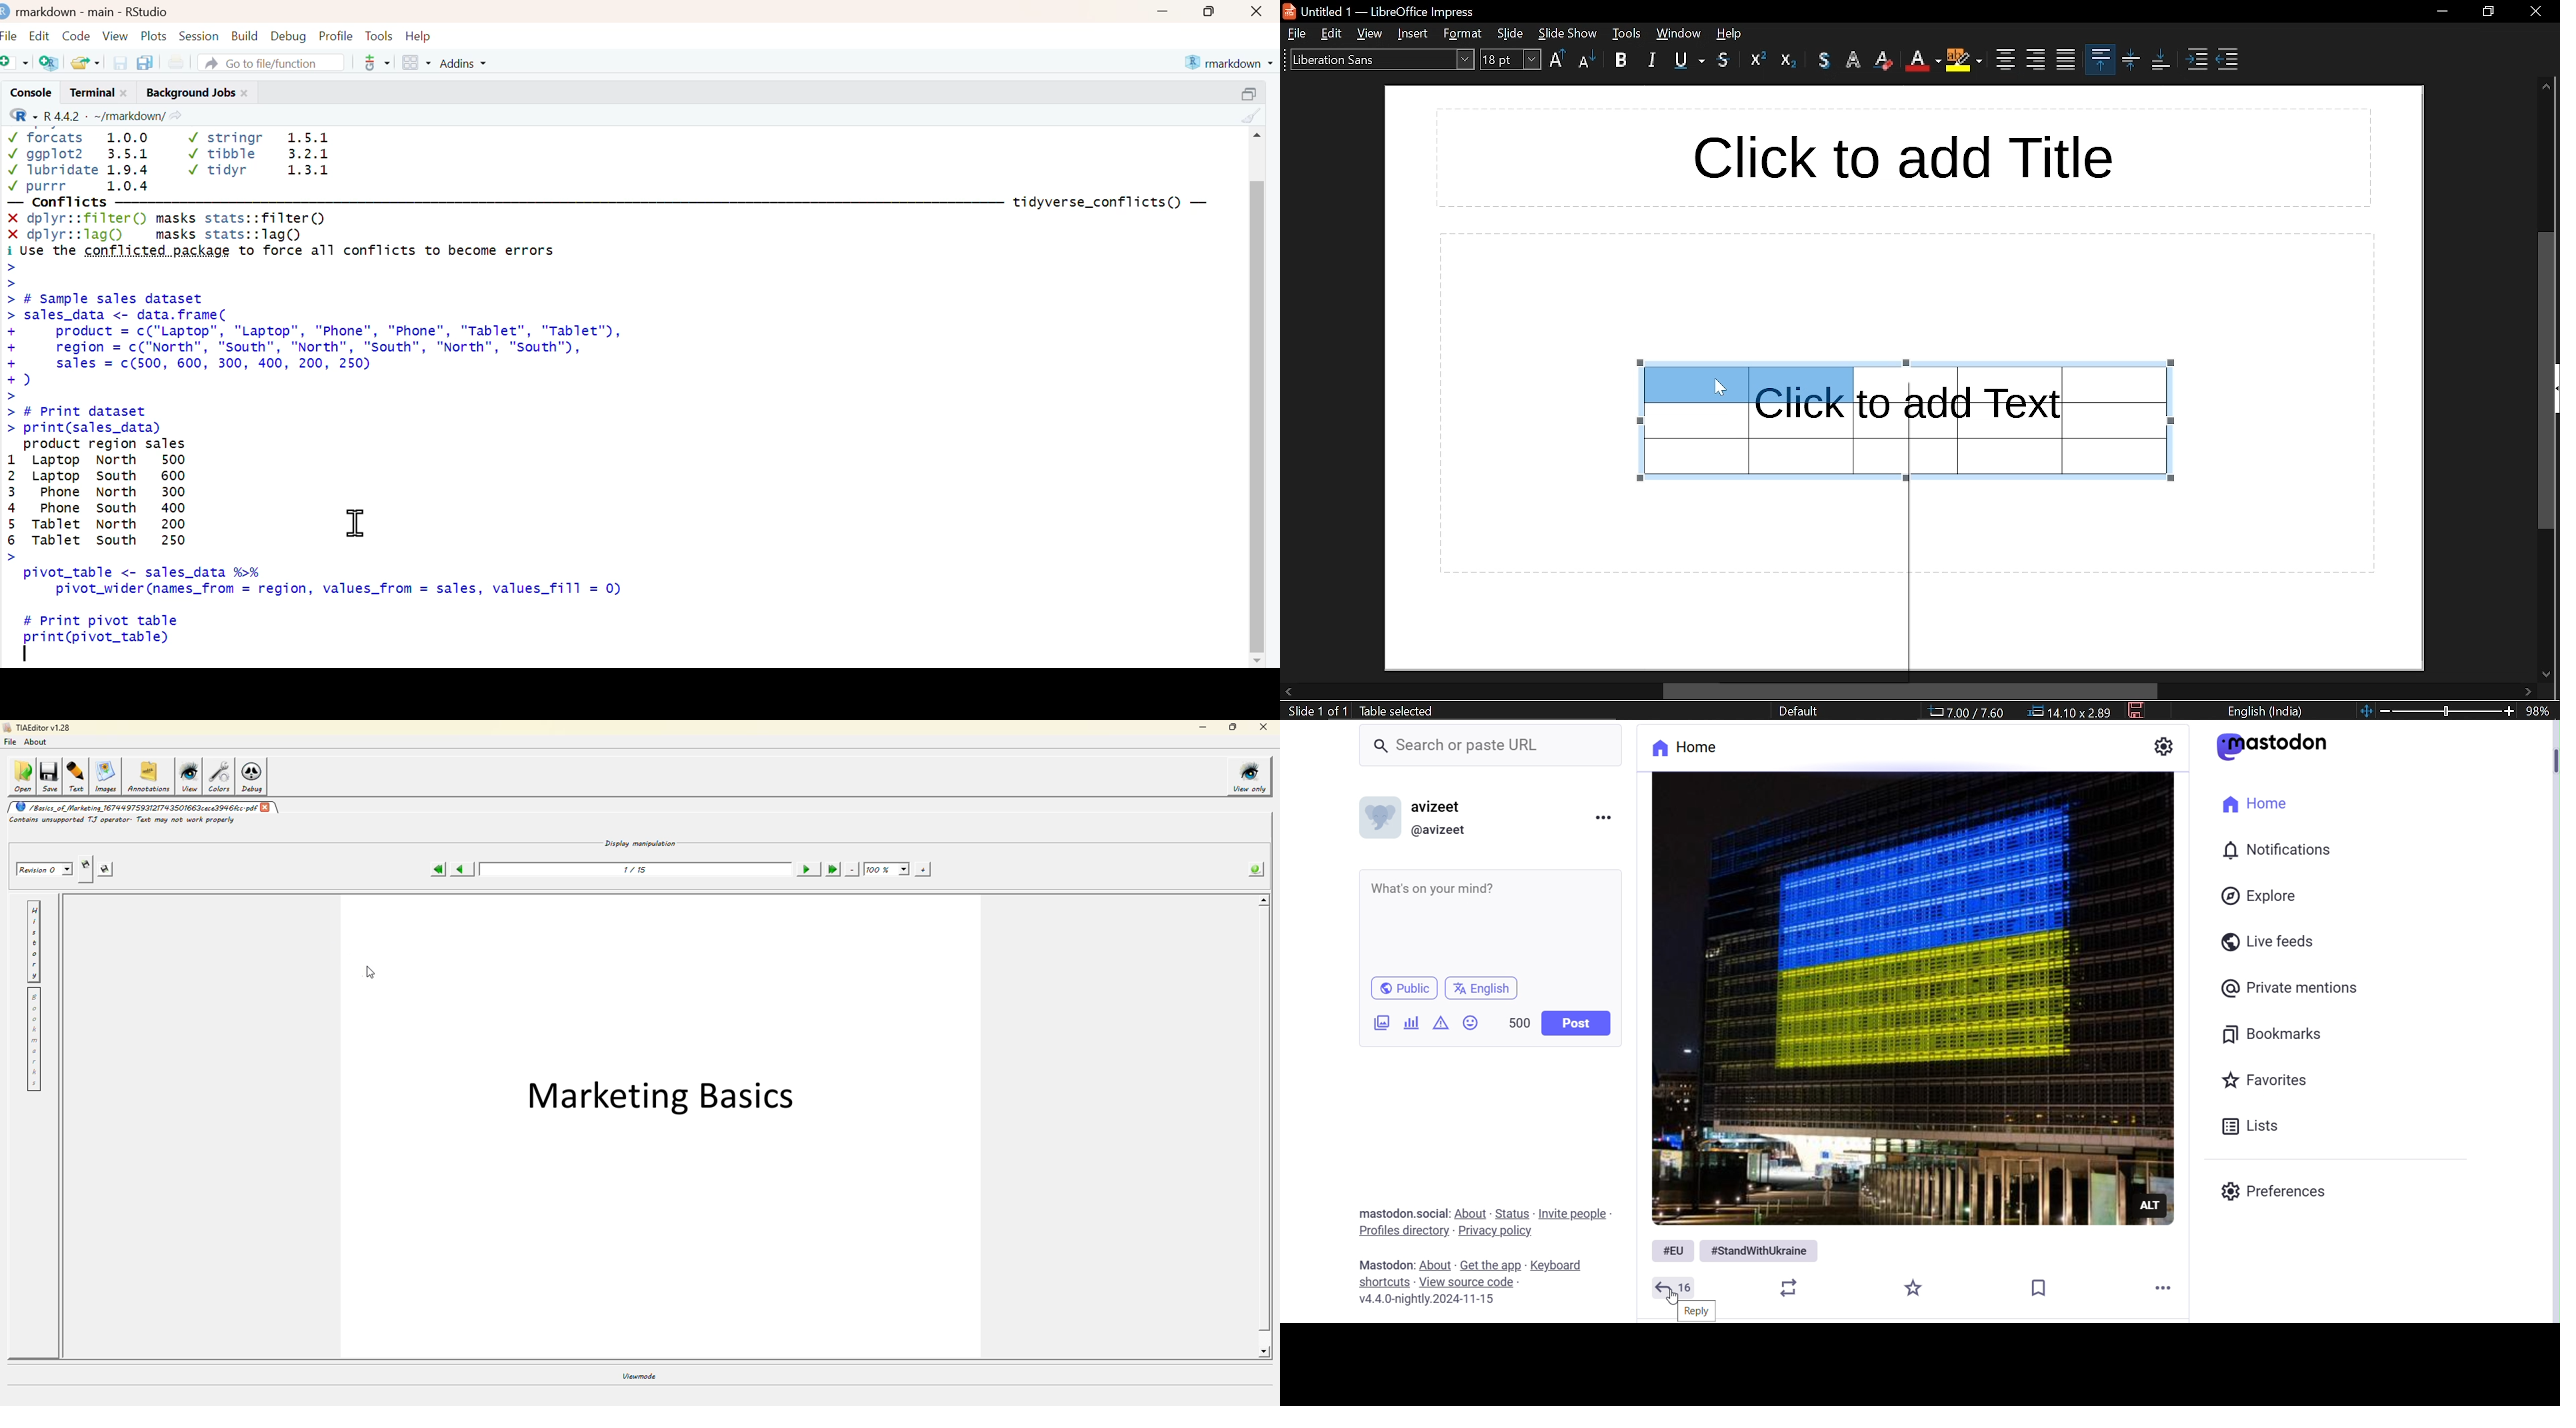 This screenshot has width=2576, height=1428. Describe the element at coordinates (1511, 33) in the screenshot. I see `slide` at that location.